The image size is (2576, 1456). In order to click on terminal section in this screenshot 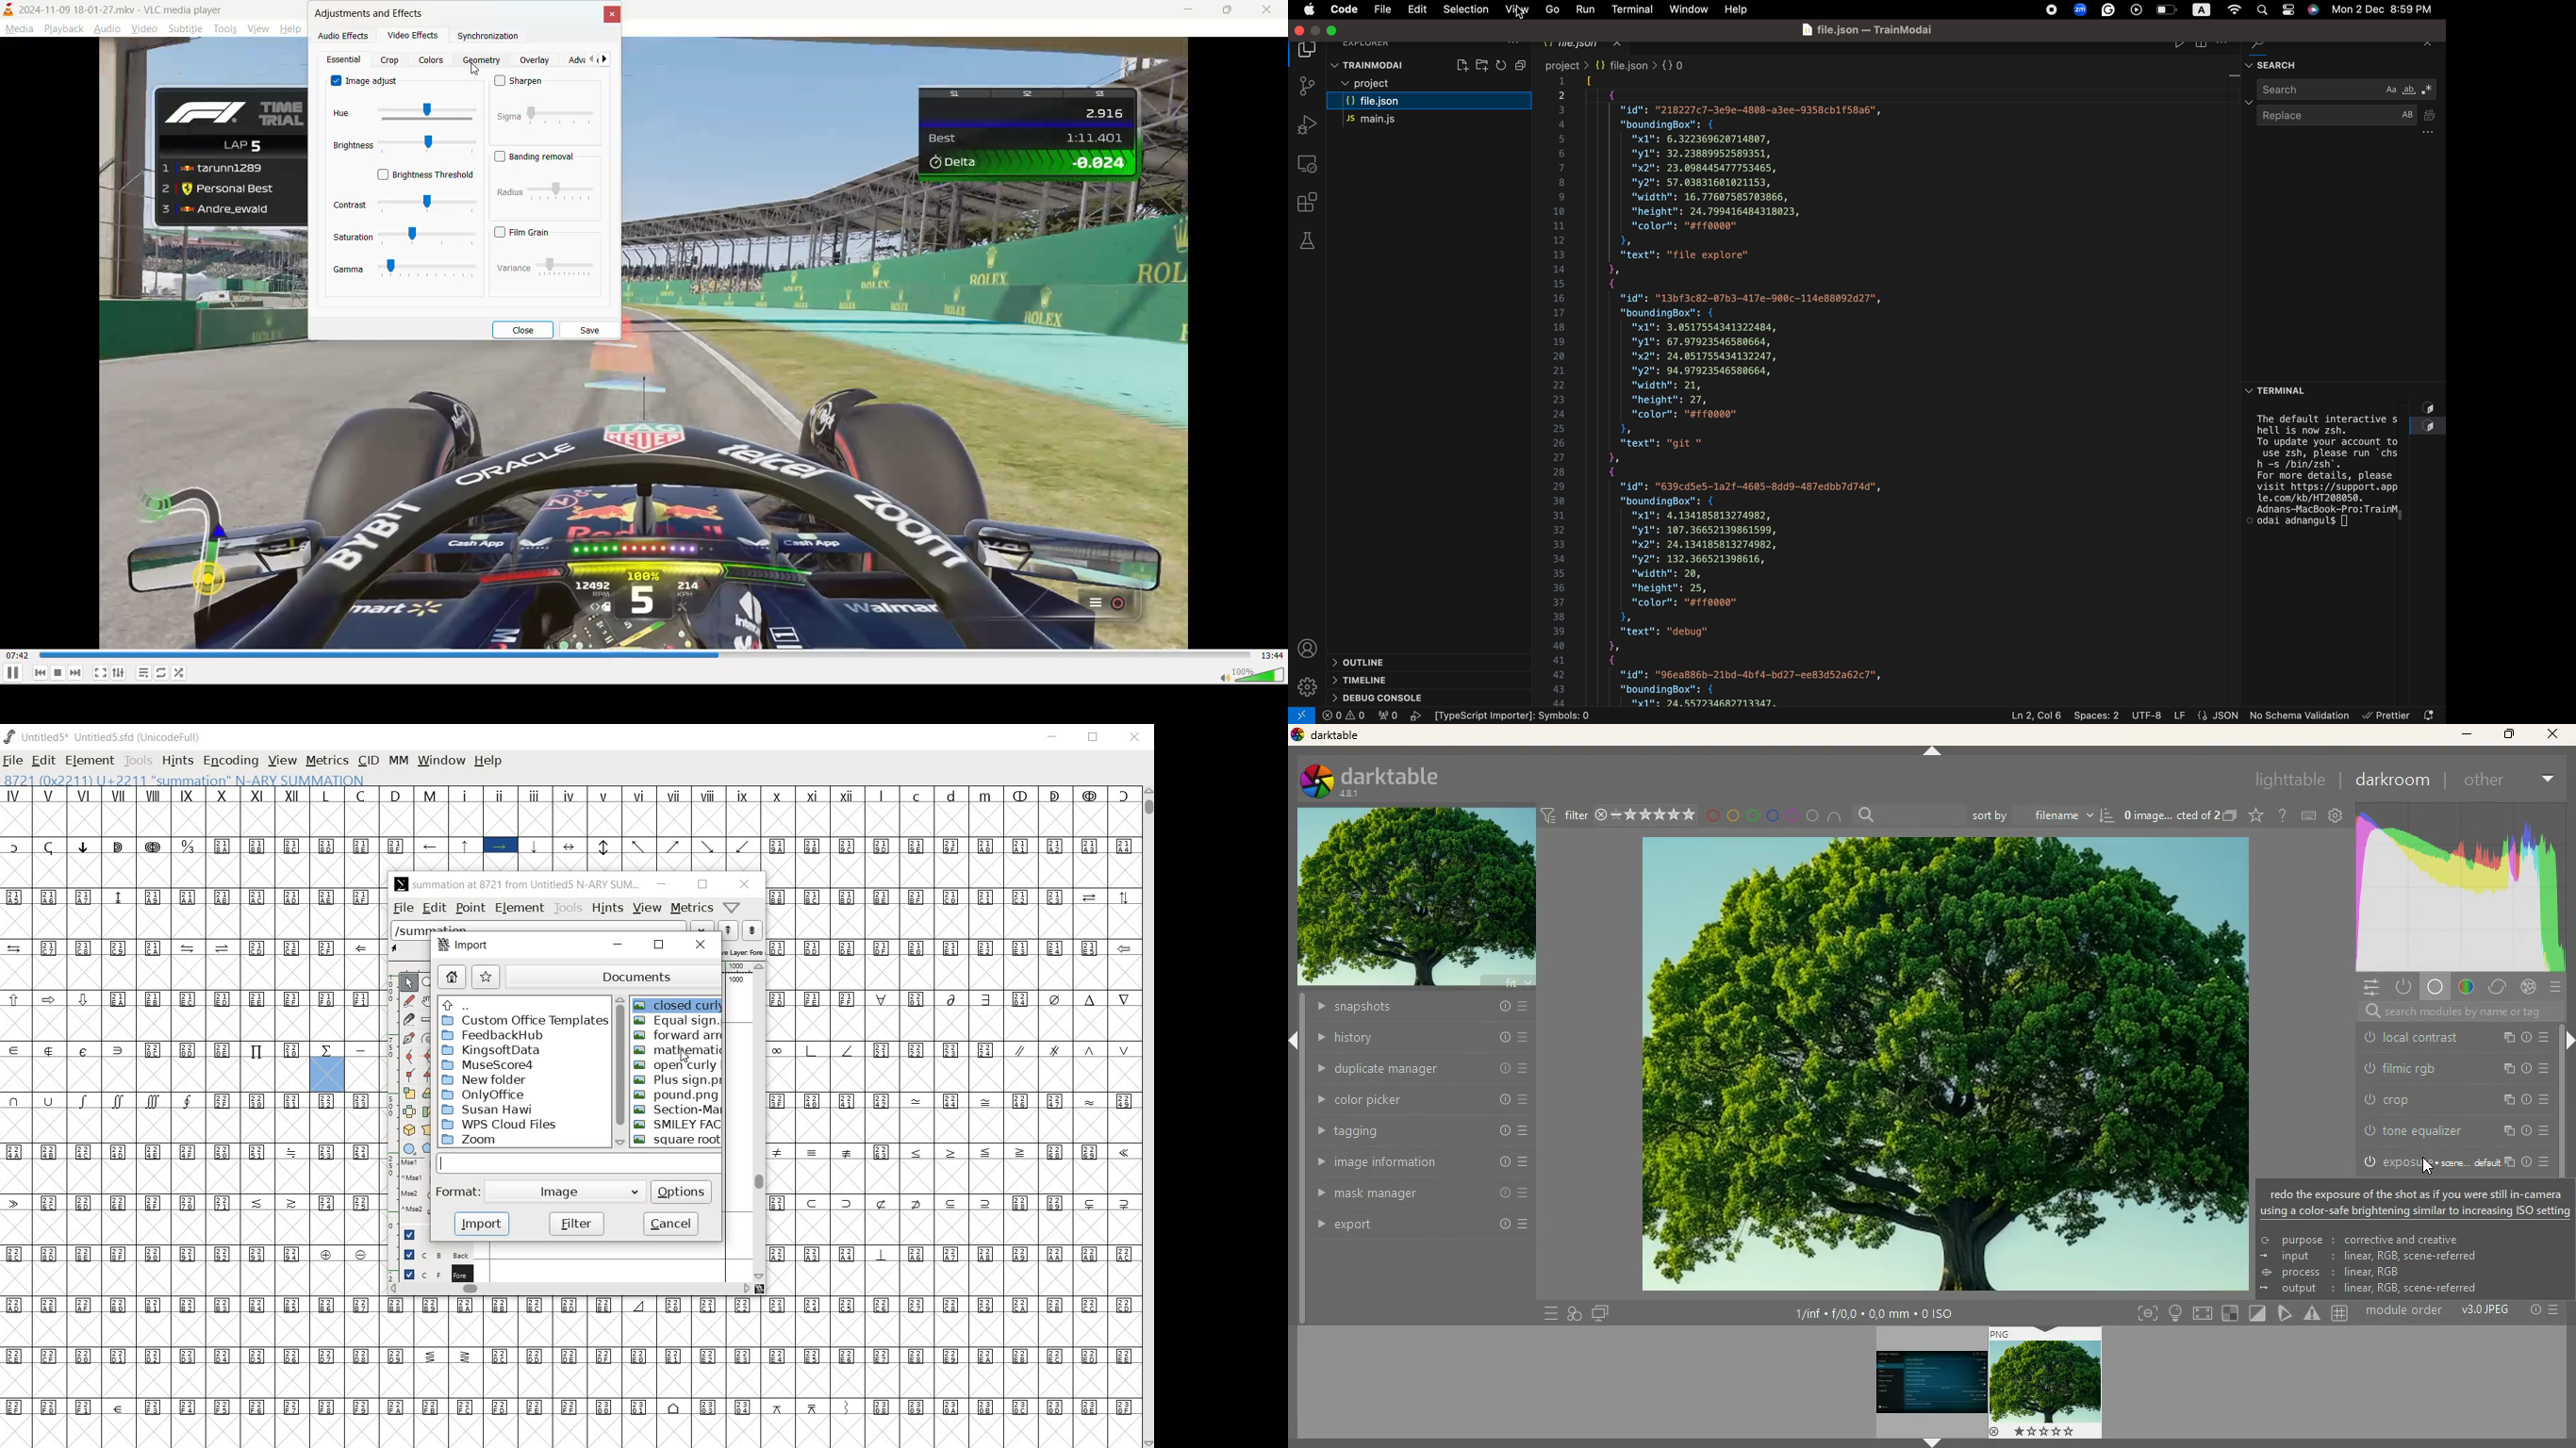, I will do `click(2346, 551)`.